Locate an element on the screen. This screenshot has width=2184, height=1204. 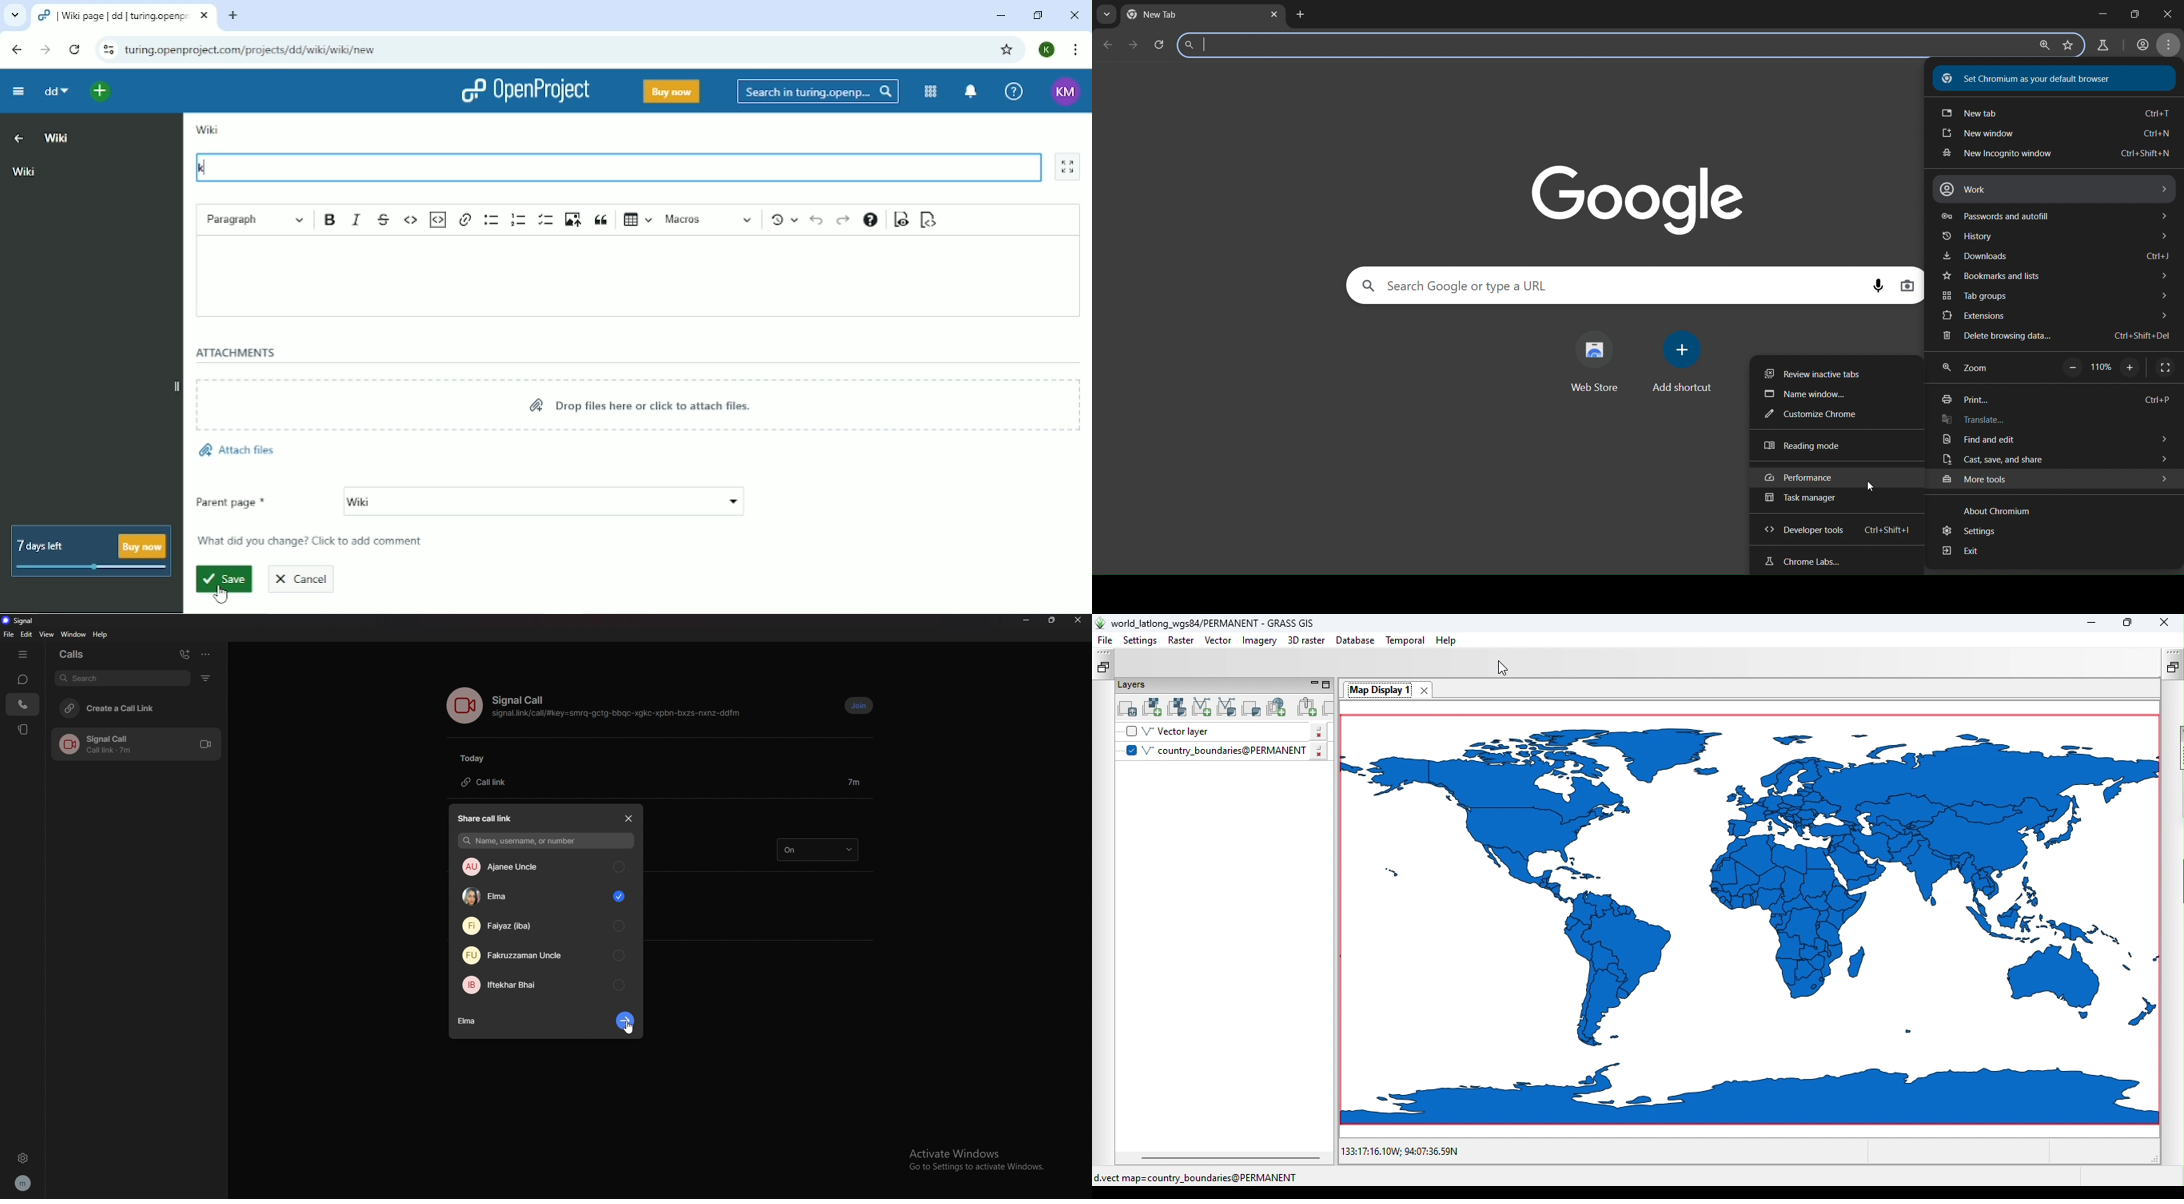
Attach files is located at coordinates (240, 449).